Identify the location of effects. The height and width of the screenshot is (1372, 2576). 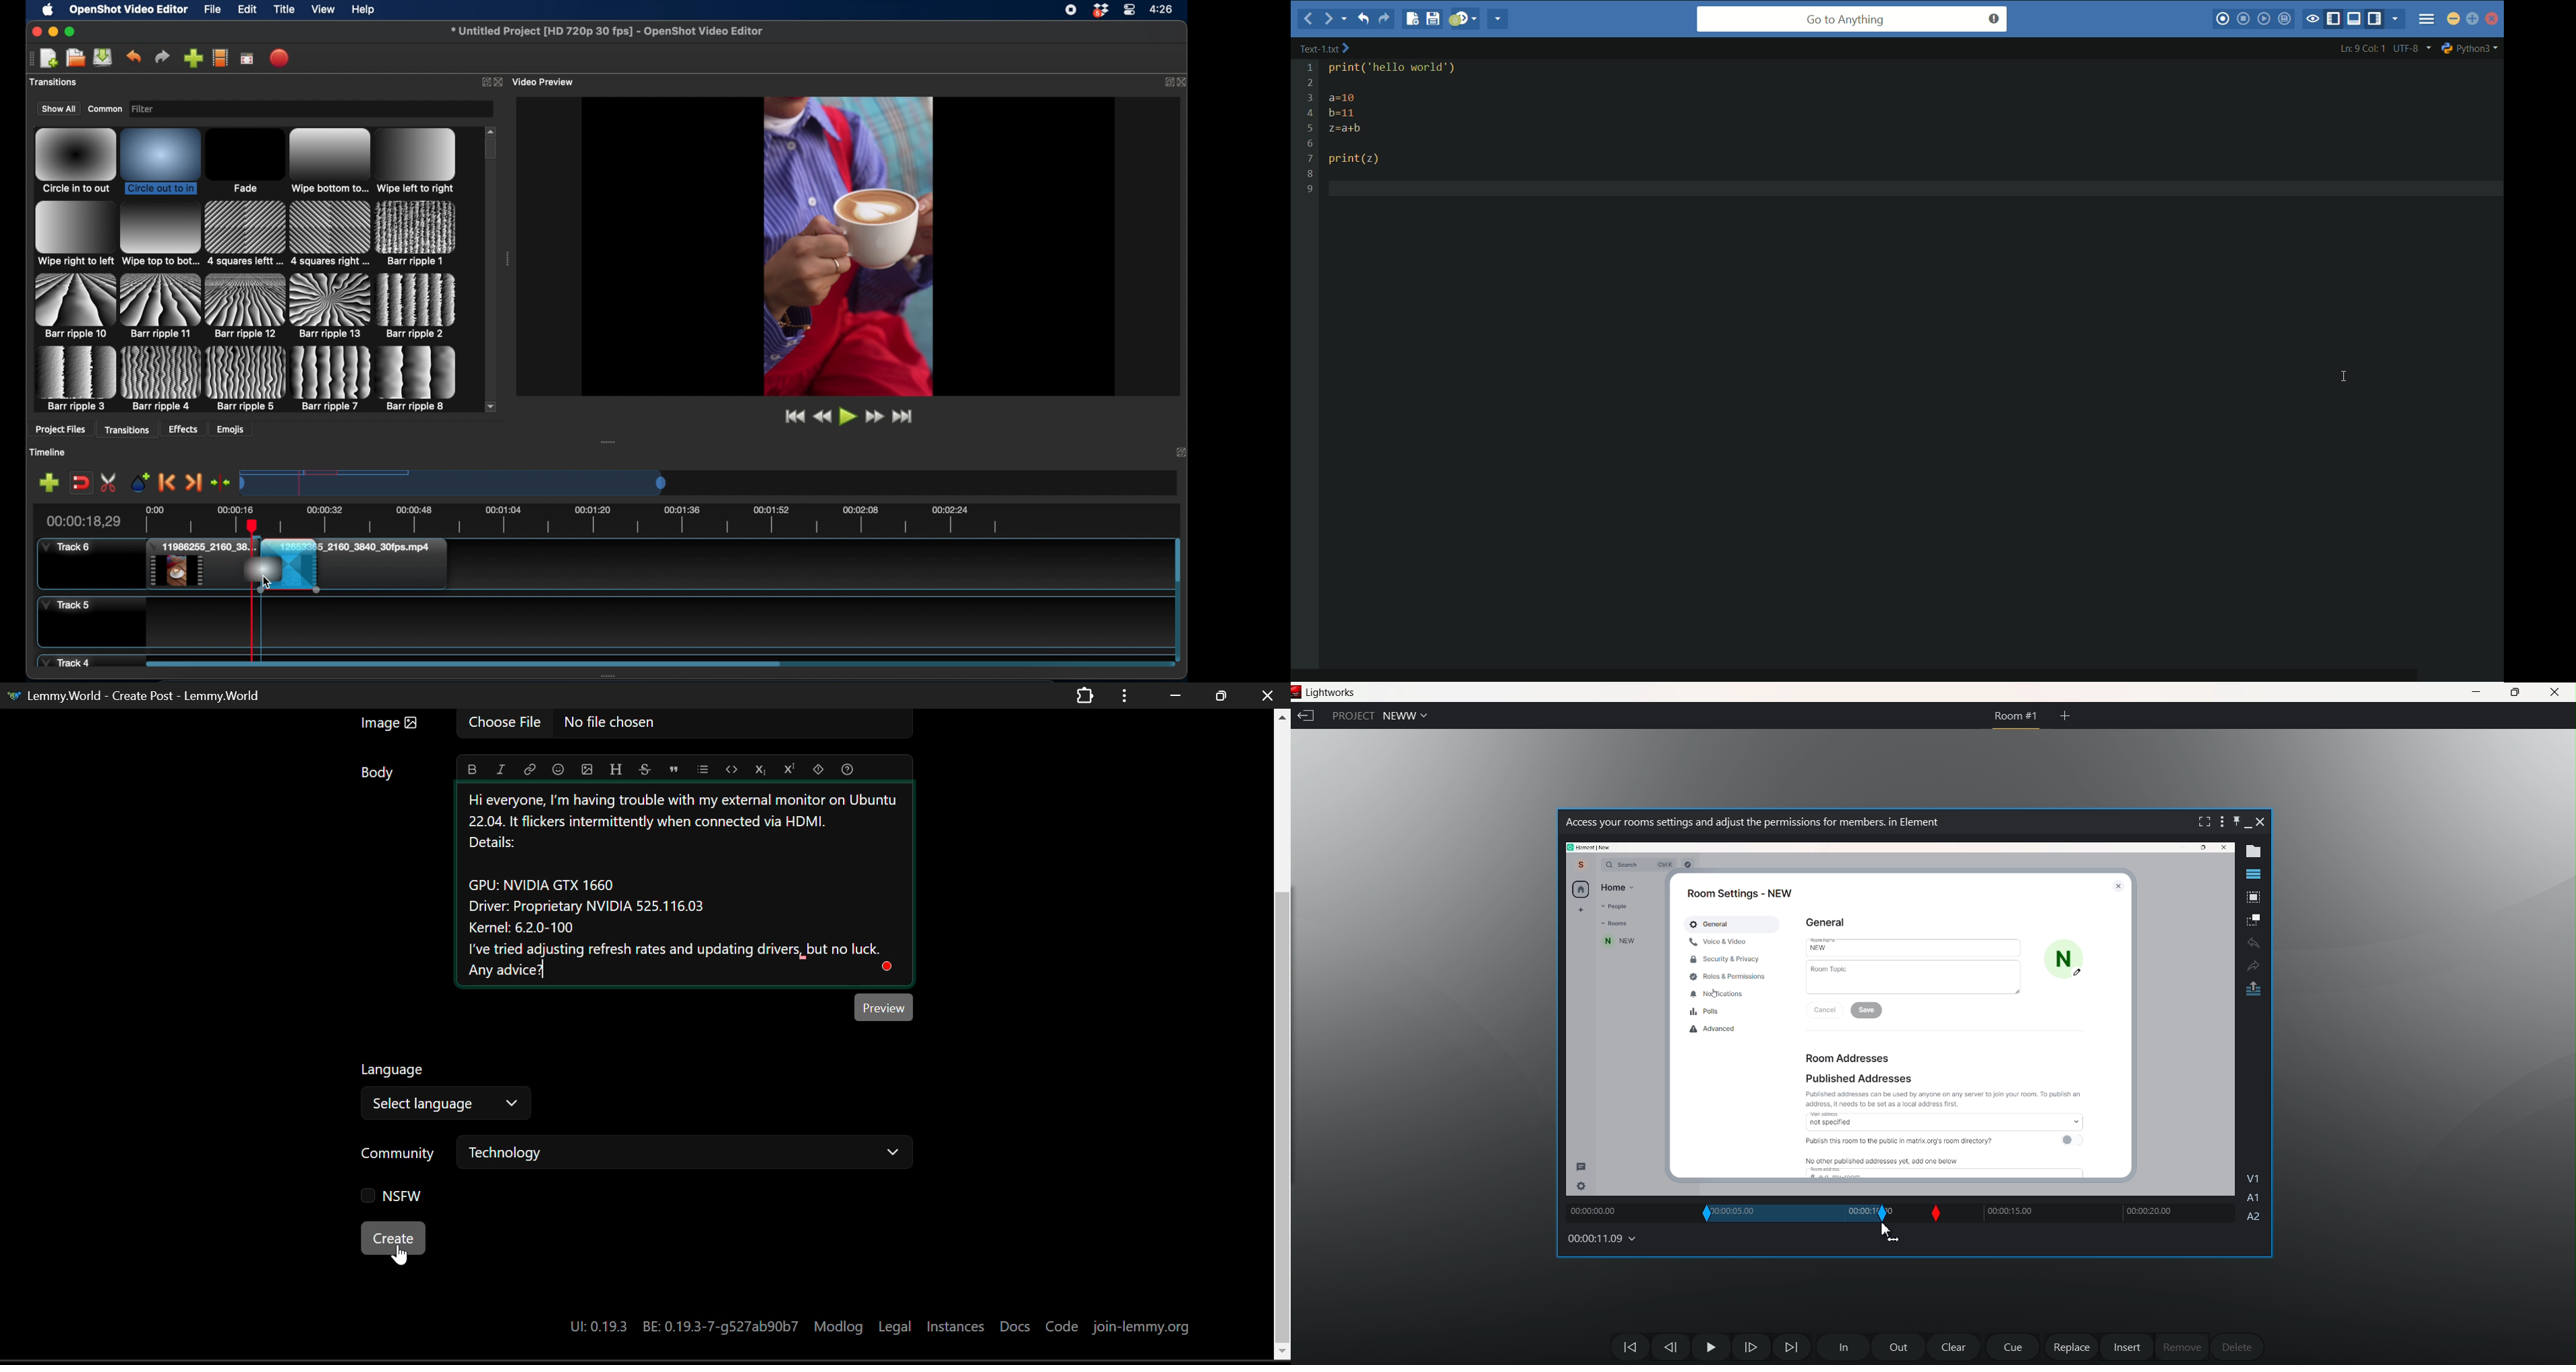
(184, 429).